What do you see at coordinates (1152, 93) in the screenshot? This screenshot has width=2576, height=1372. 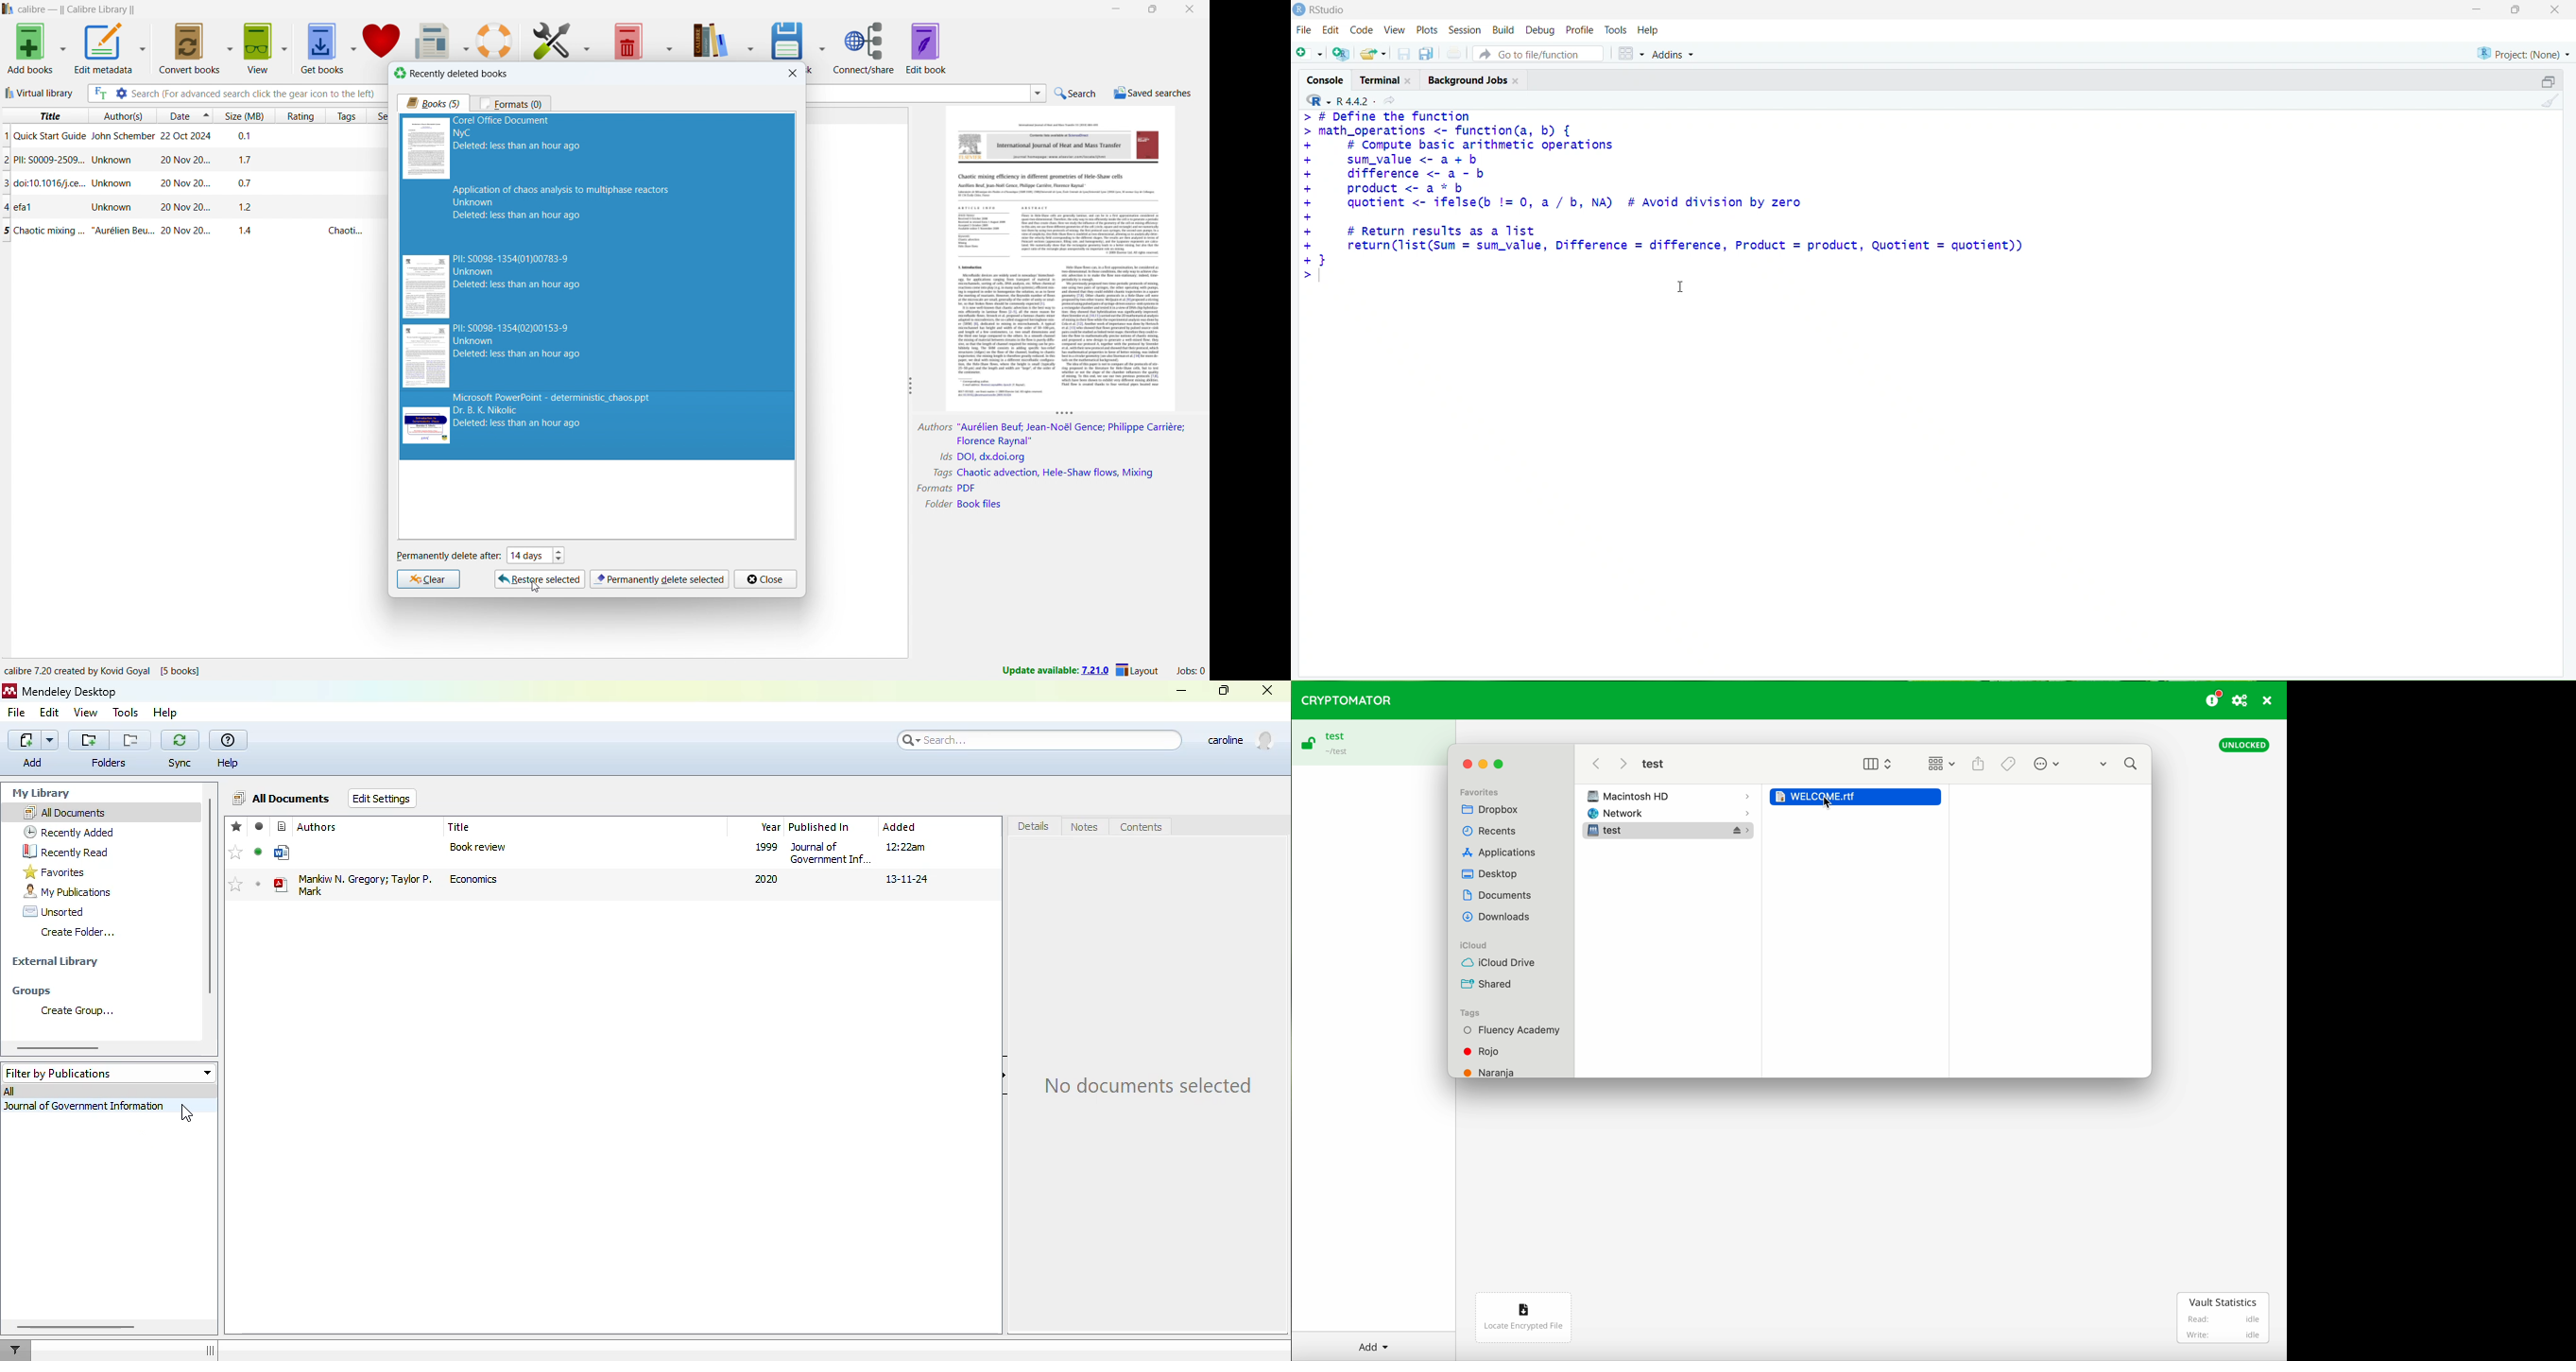 I see `saved searches menu` at bounding box center [1152, 93].